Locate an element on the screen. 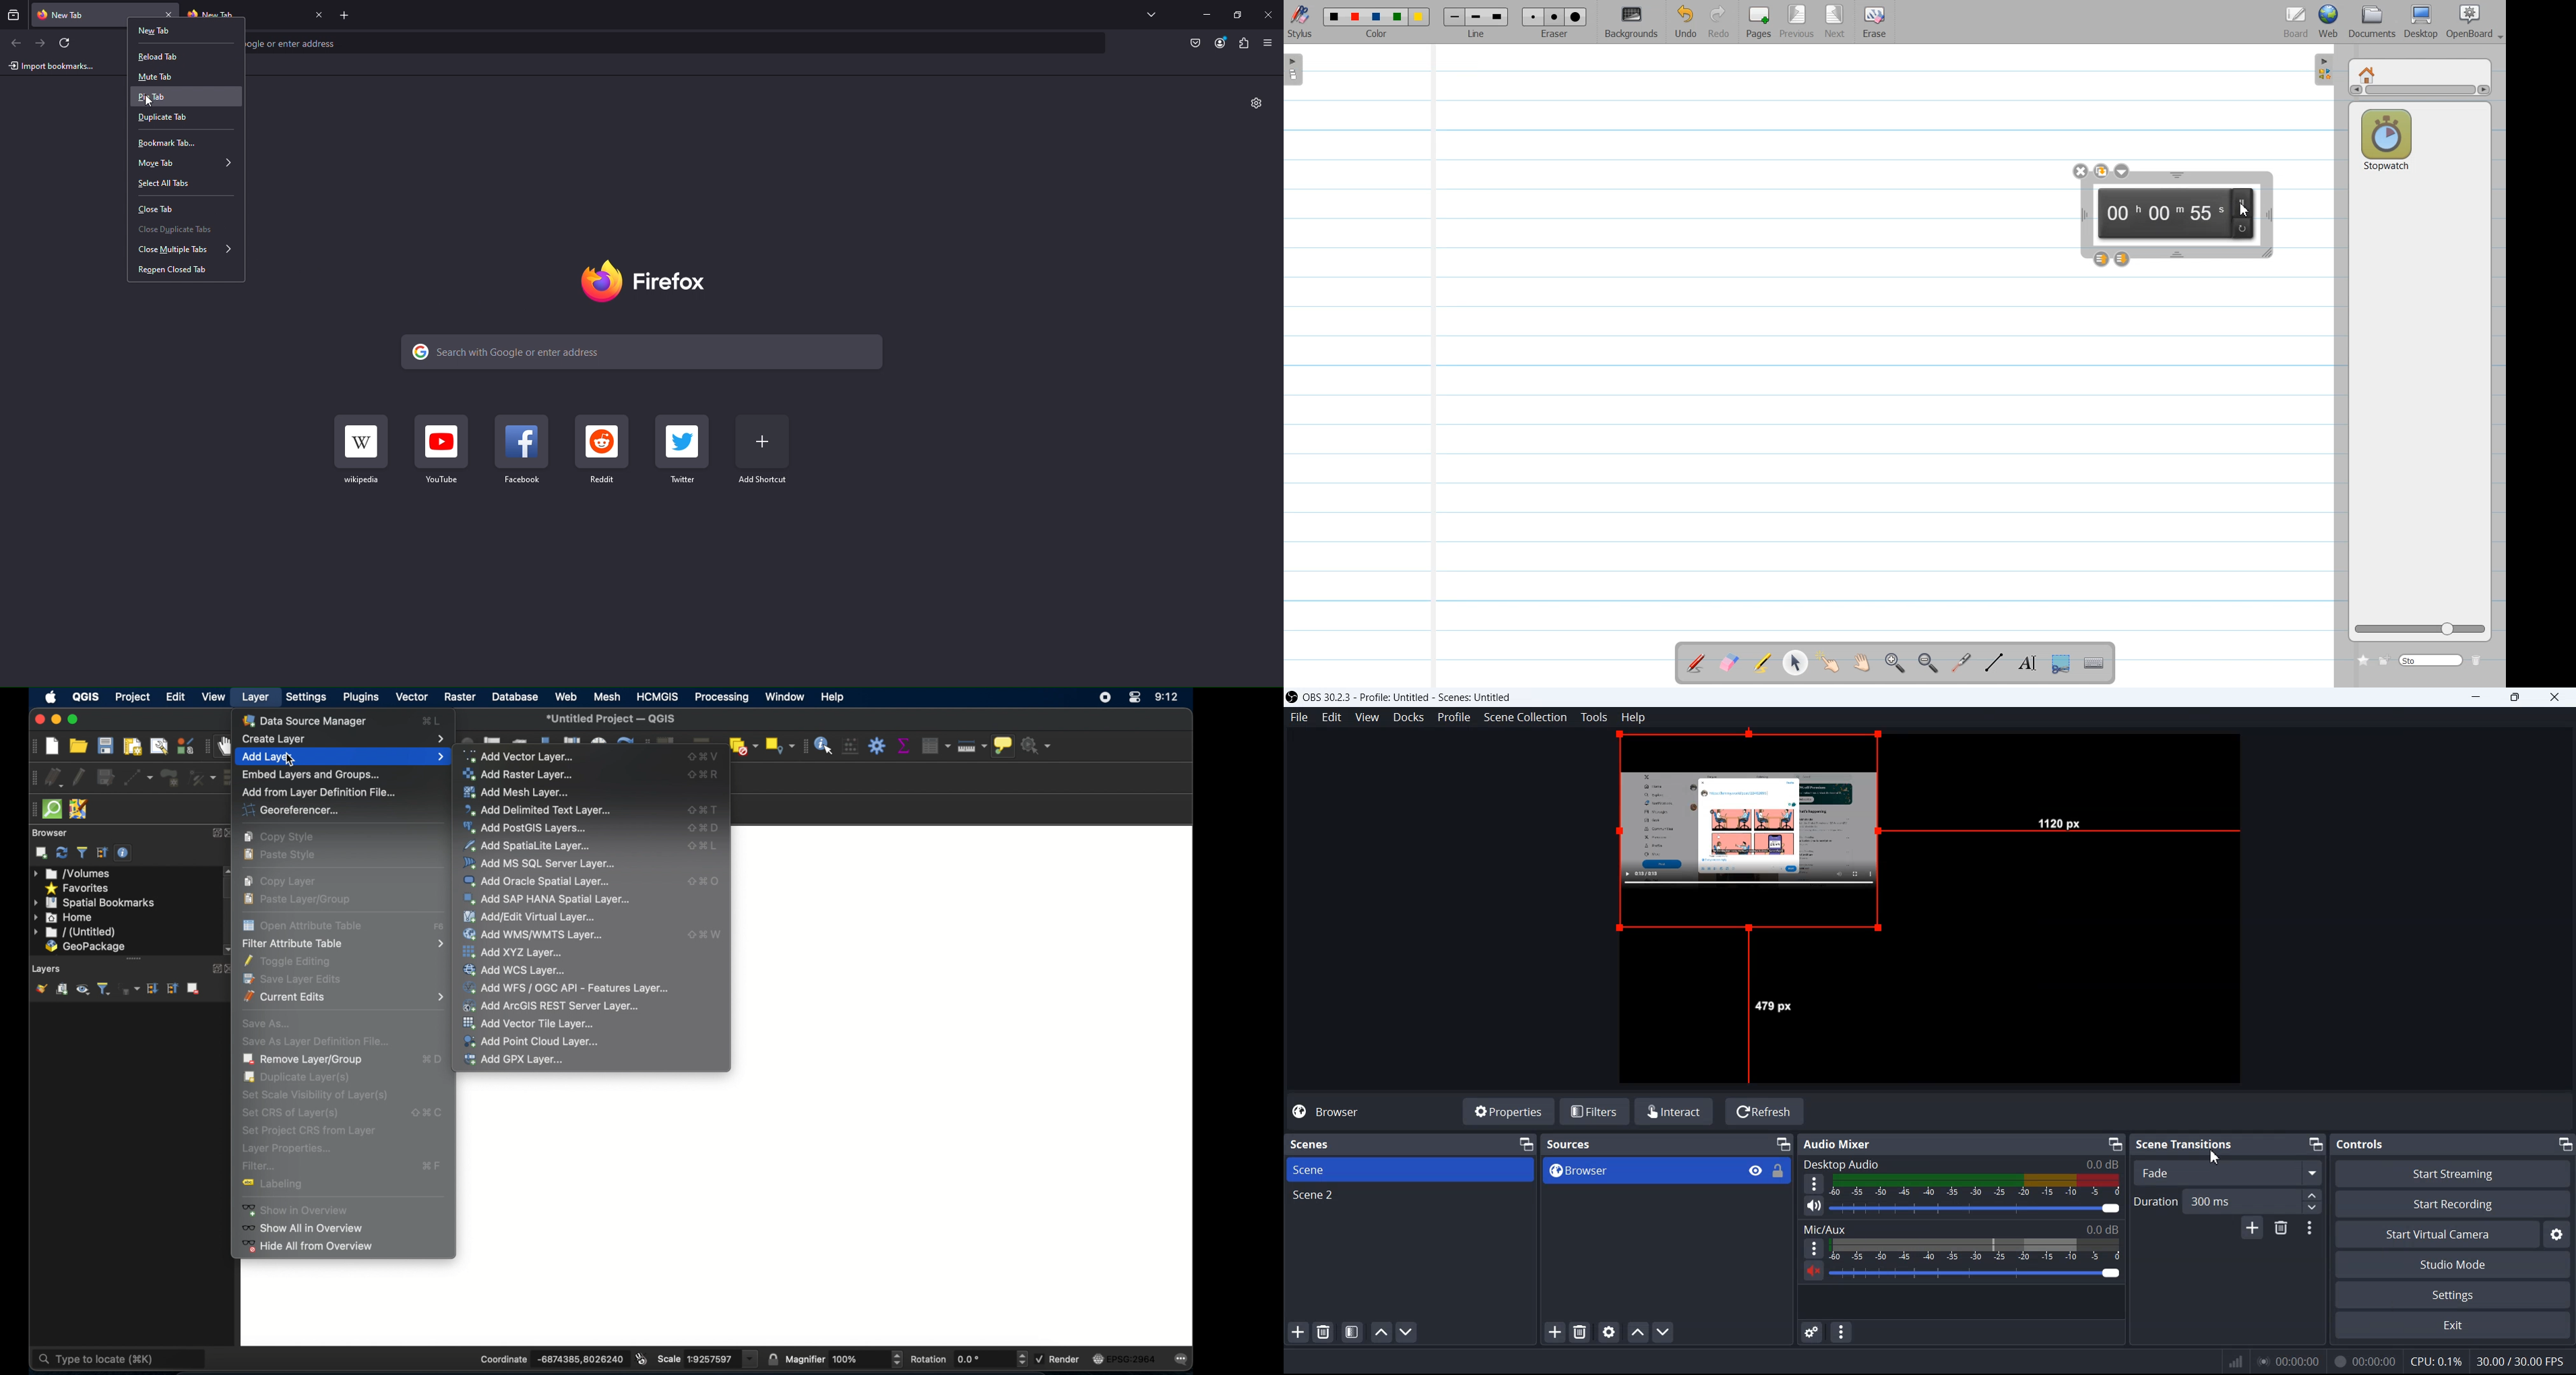 The image size is (2576, 1400). Duplicate Tab is located at coordinates (186, 119).